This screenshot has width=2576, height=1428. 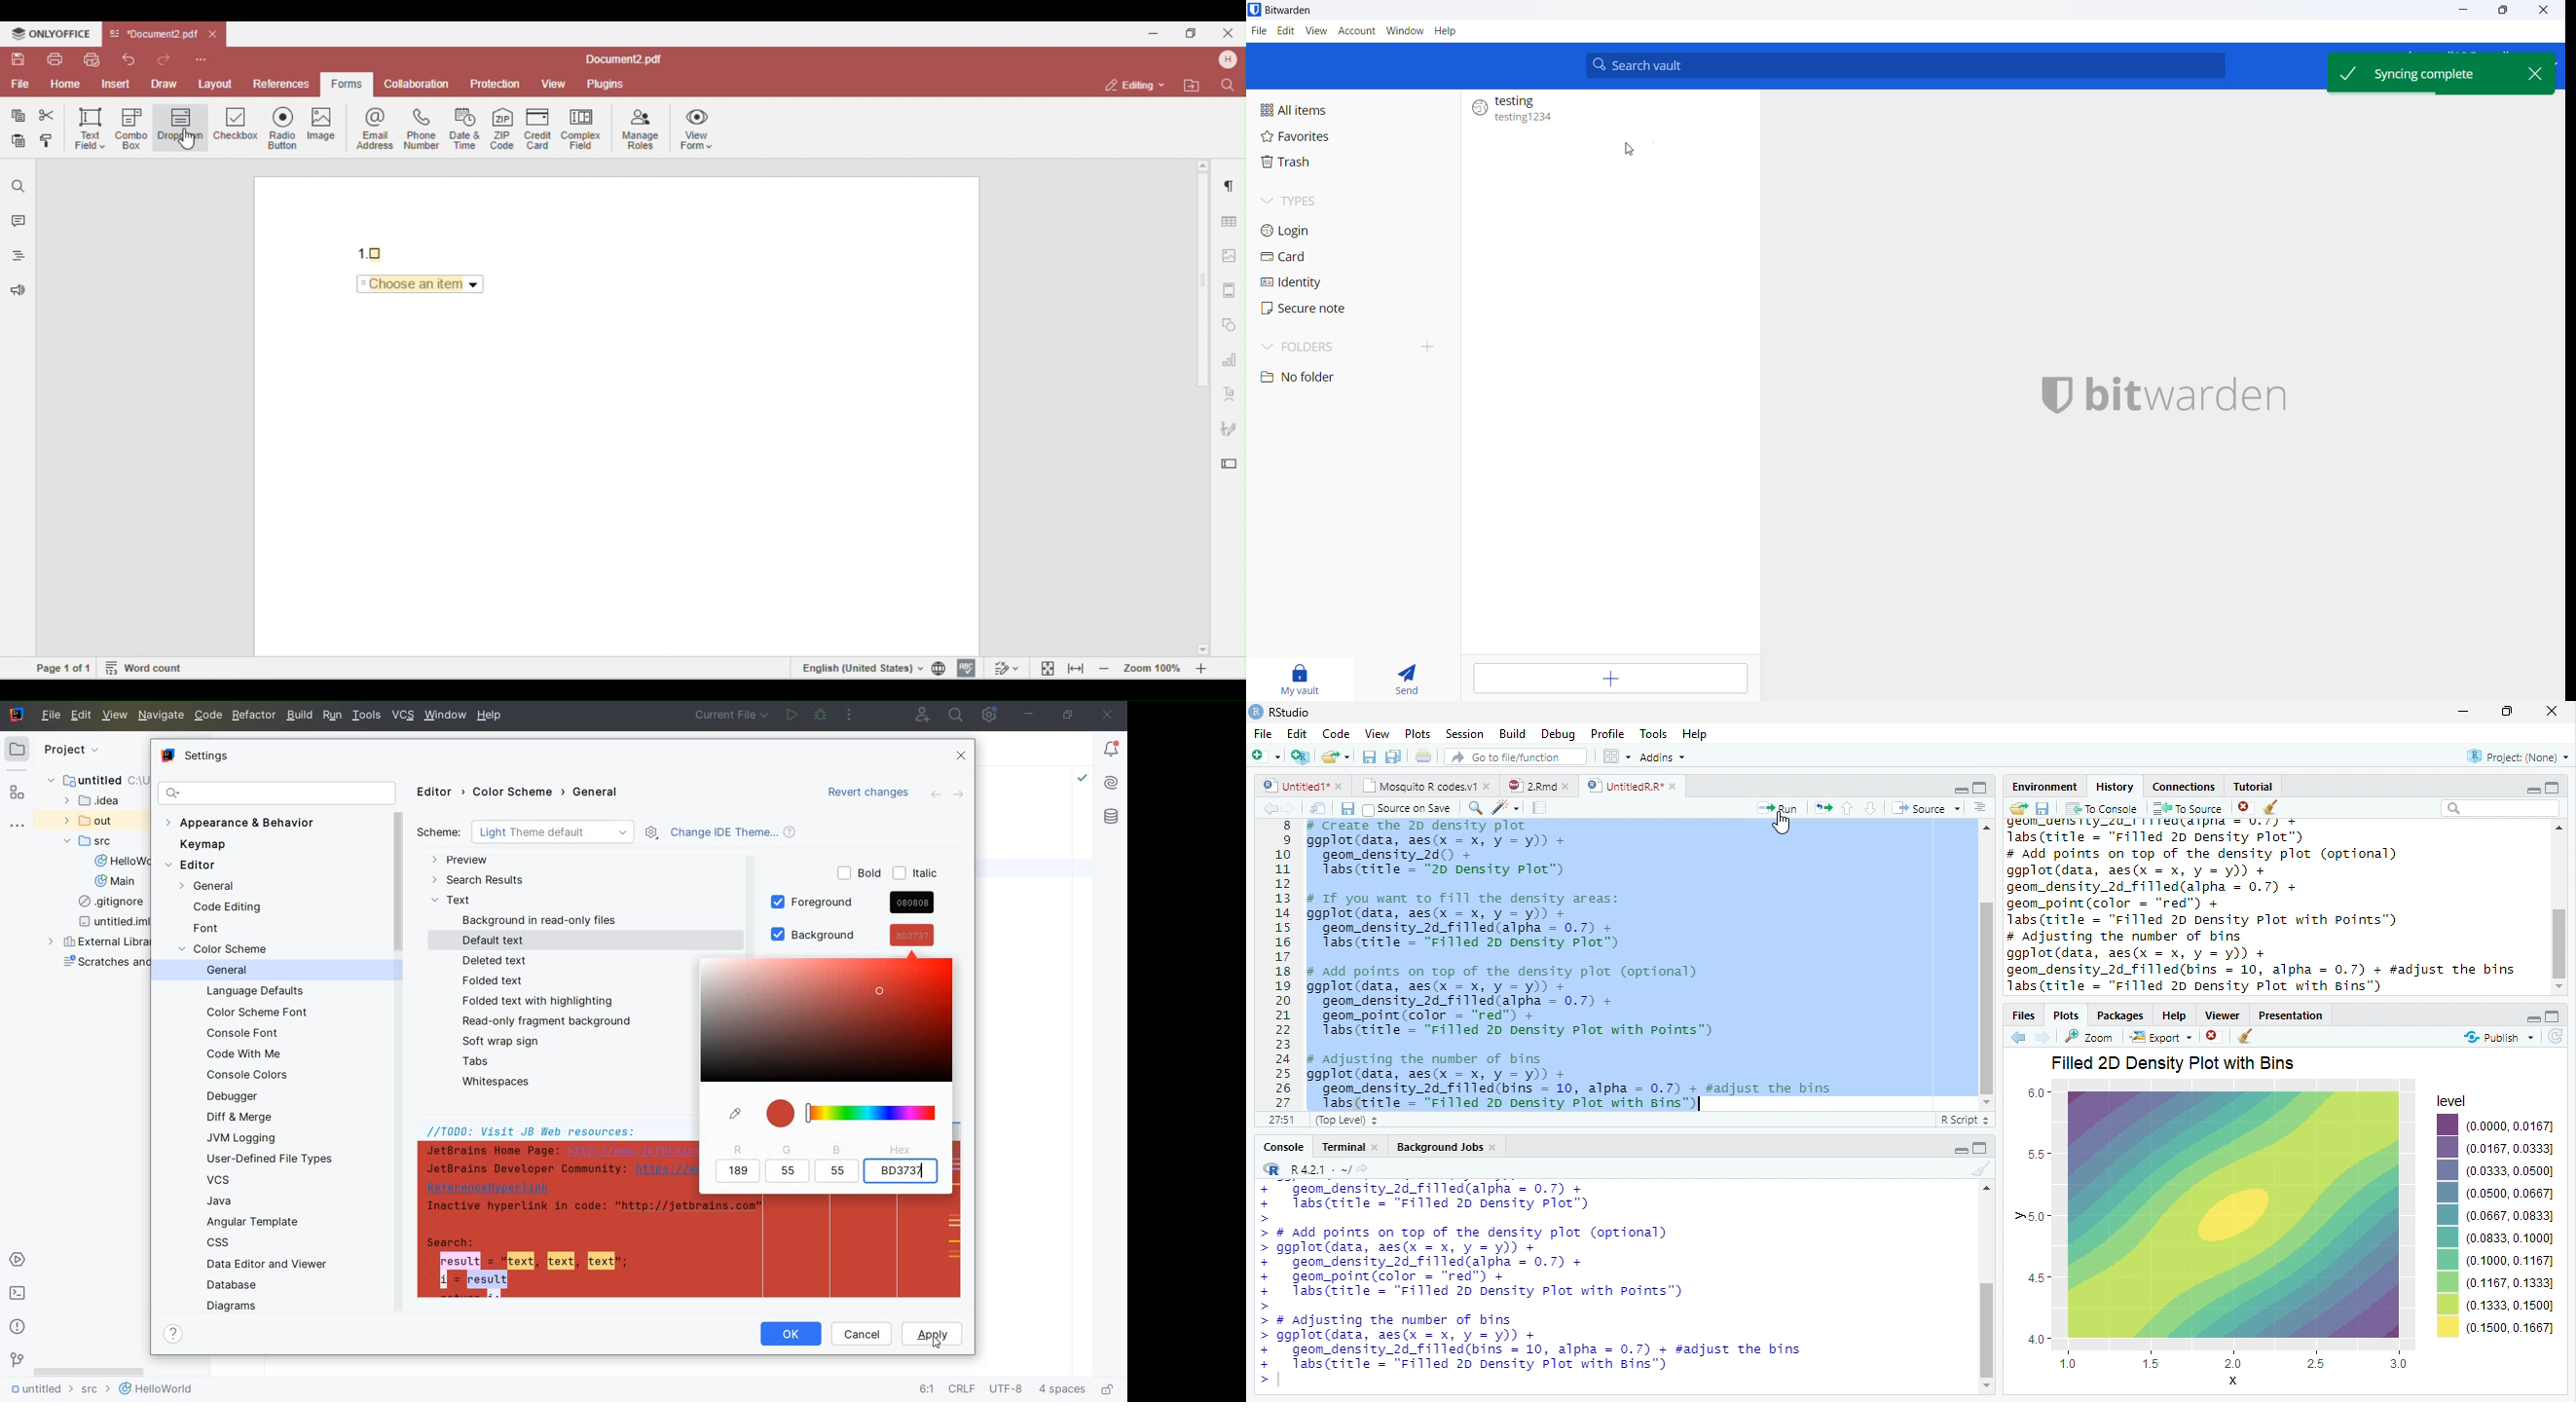 I want to click on Document outline, so click(x=1980, y=809).